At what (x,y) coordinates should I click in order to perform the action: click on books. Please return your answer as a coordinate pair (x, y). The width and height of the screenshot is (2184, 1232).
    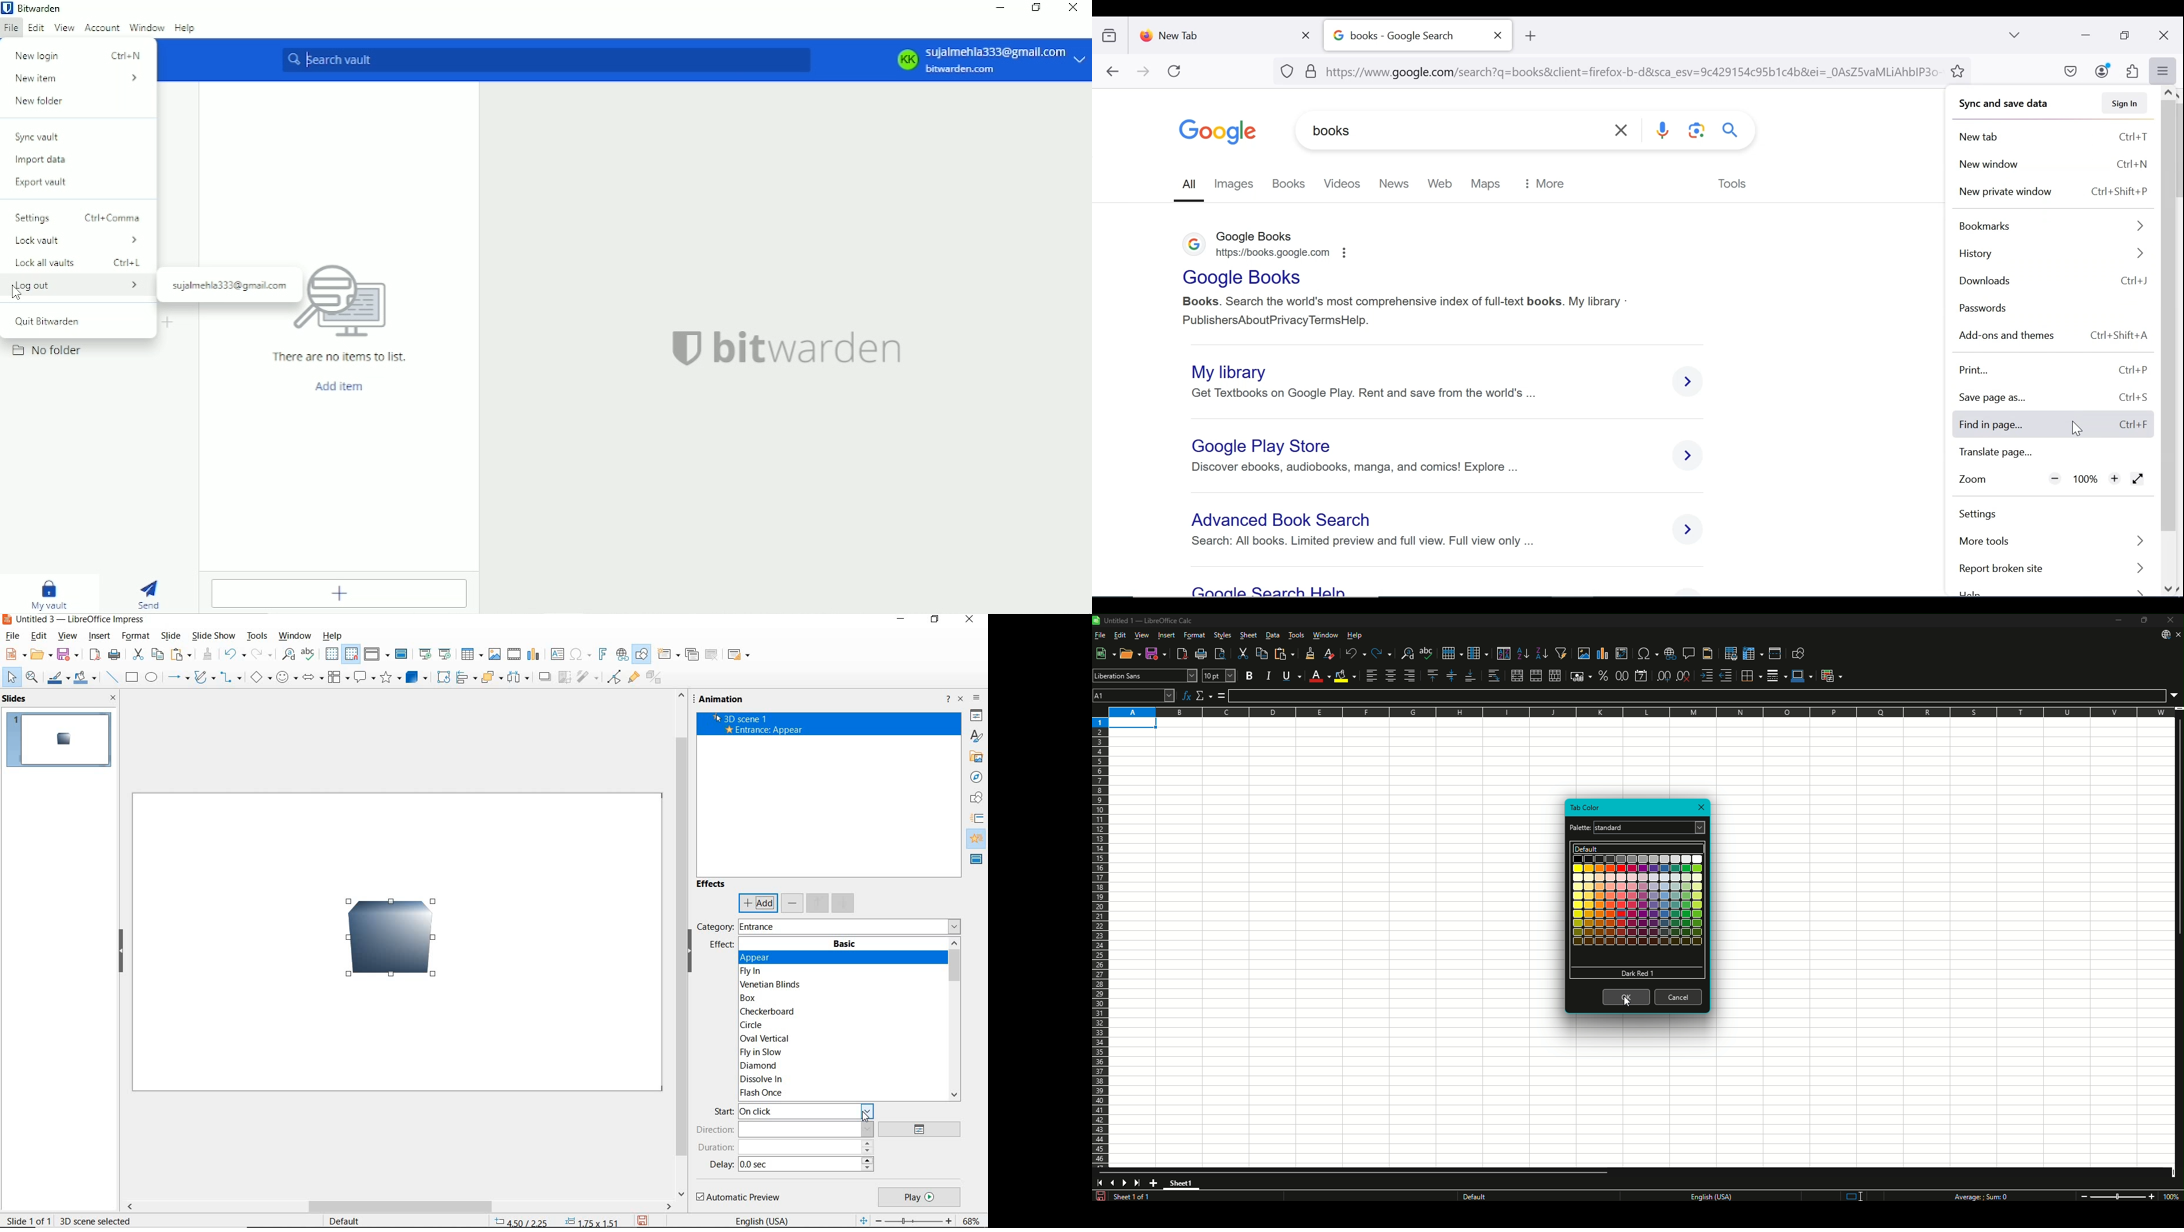
    Looking at the image, I should click on (1290, 183).